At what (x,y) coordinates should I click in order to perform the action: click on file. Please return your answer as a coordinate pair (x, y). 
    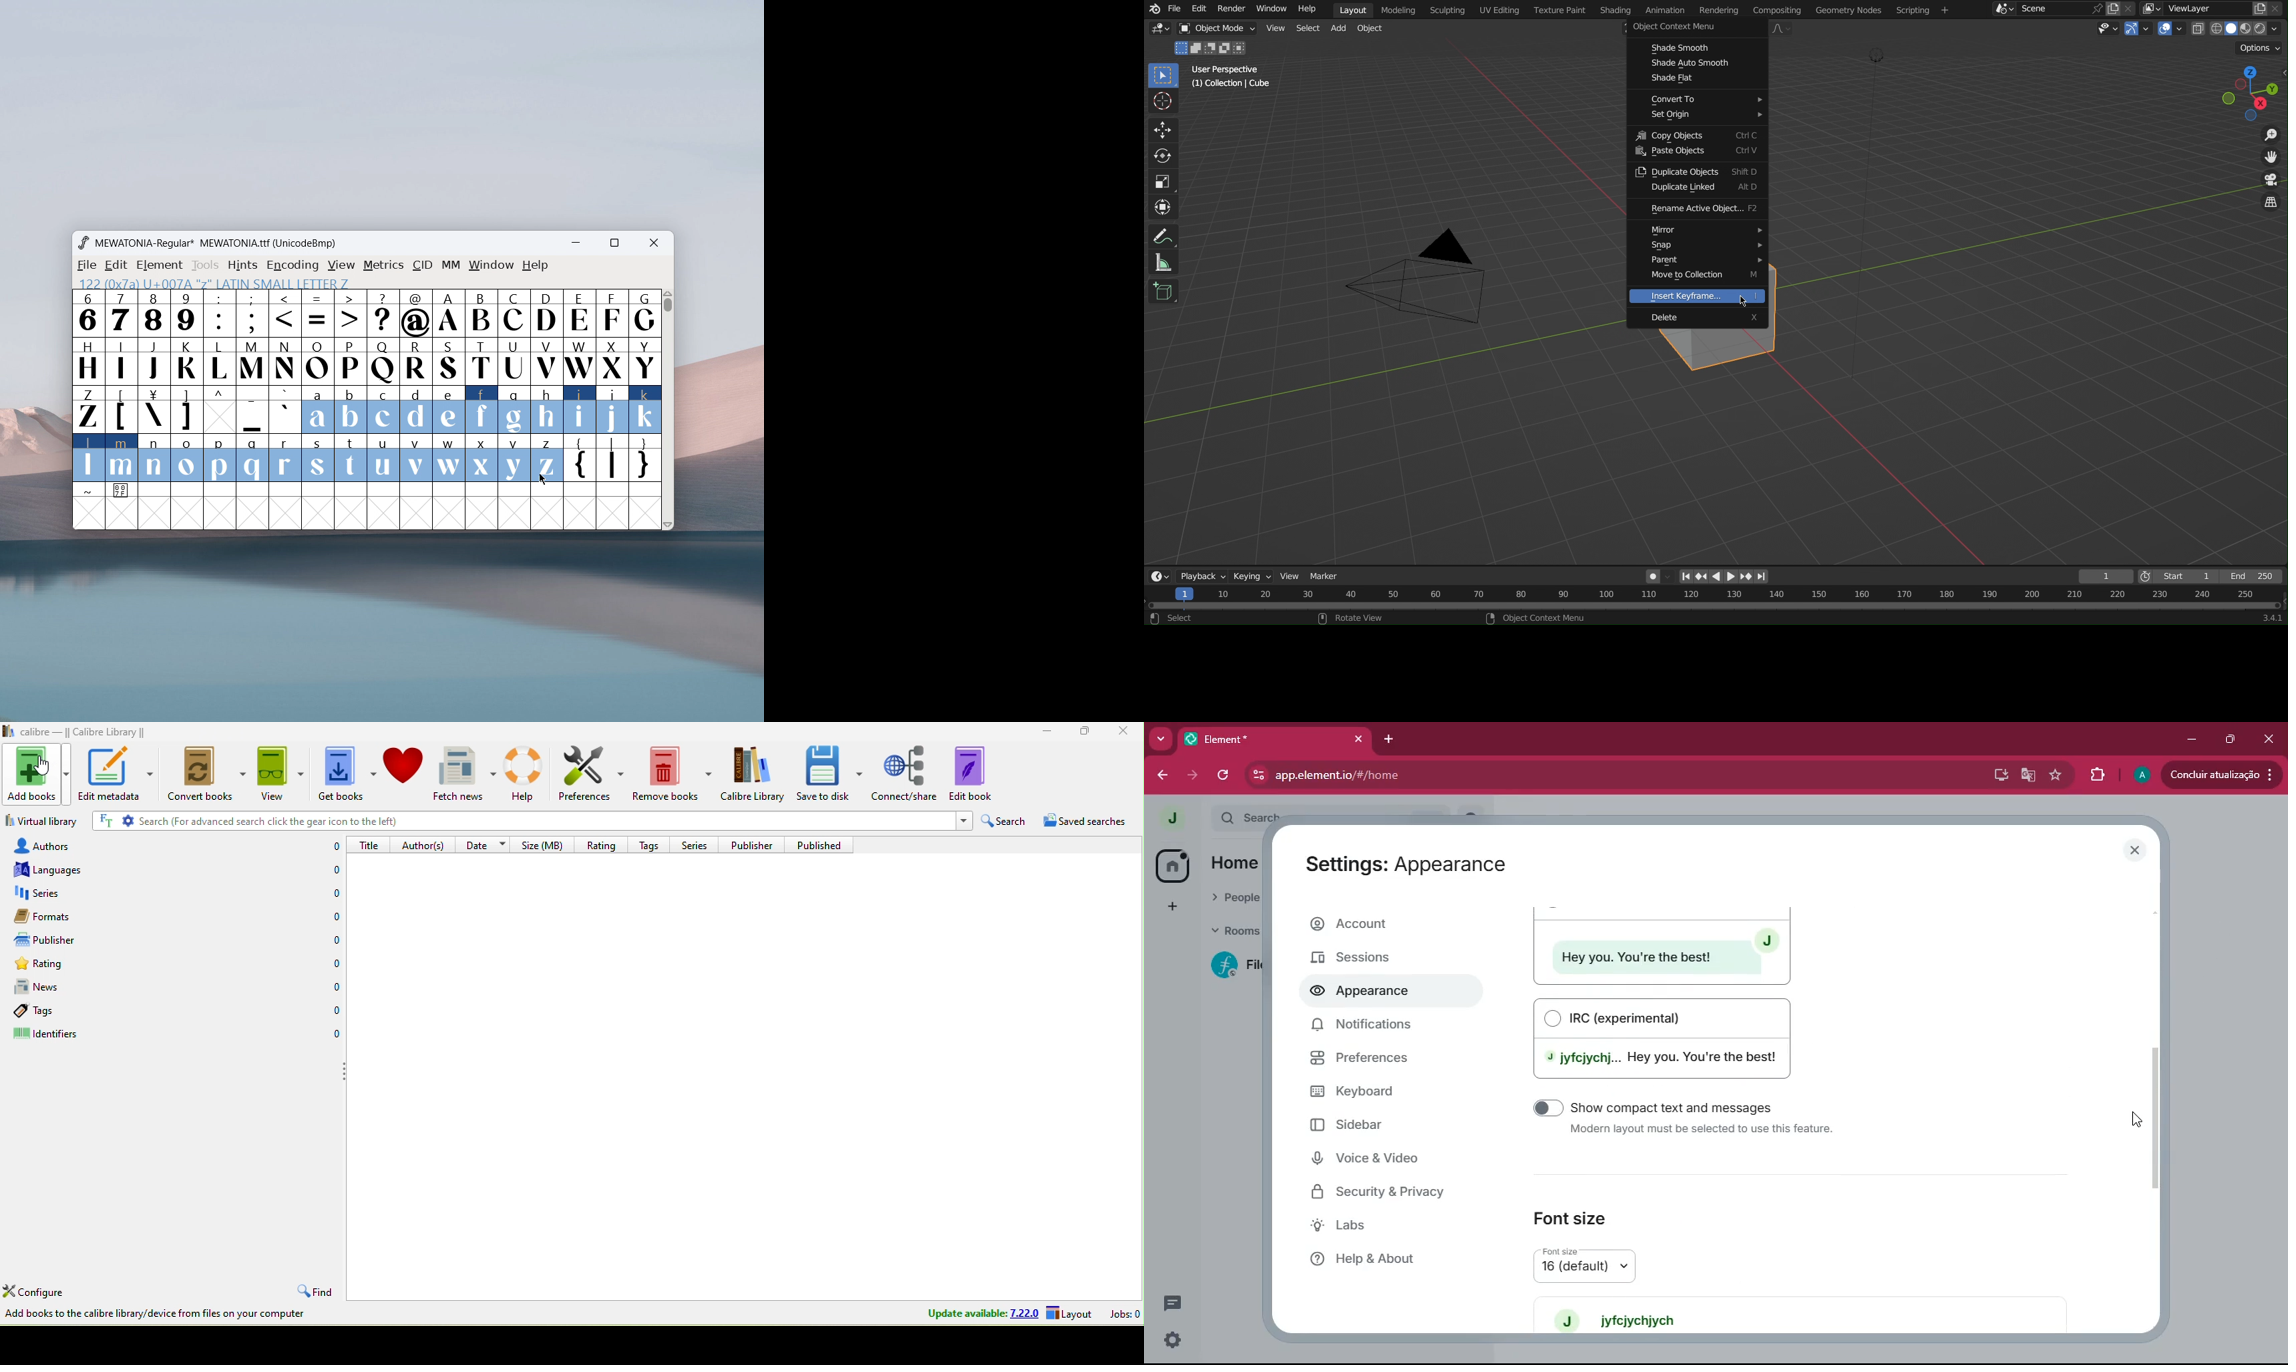
    Looking at the image, I should click on (85, 265).